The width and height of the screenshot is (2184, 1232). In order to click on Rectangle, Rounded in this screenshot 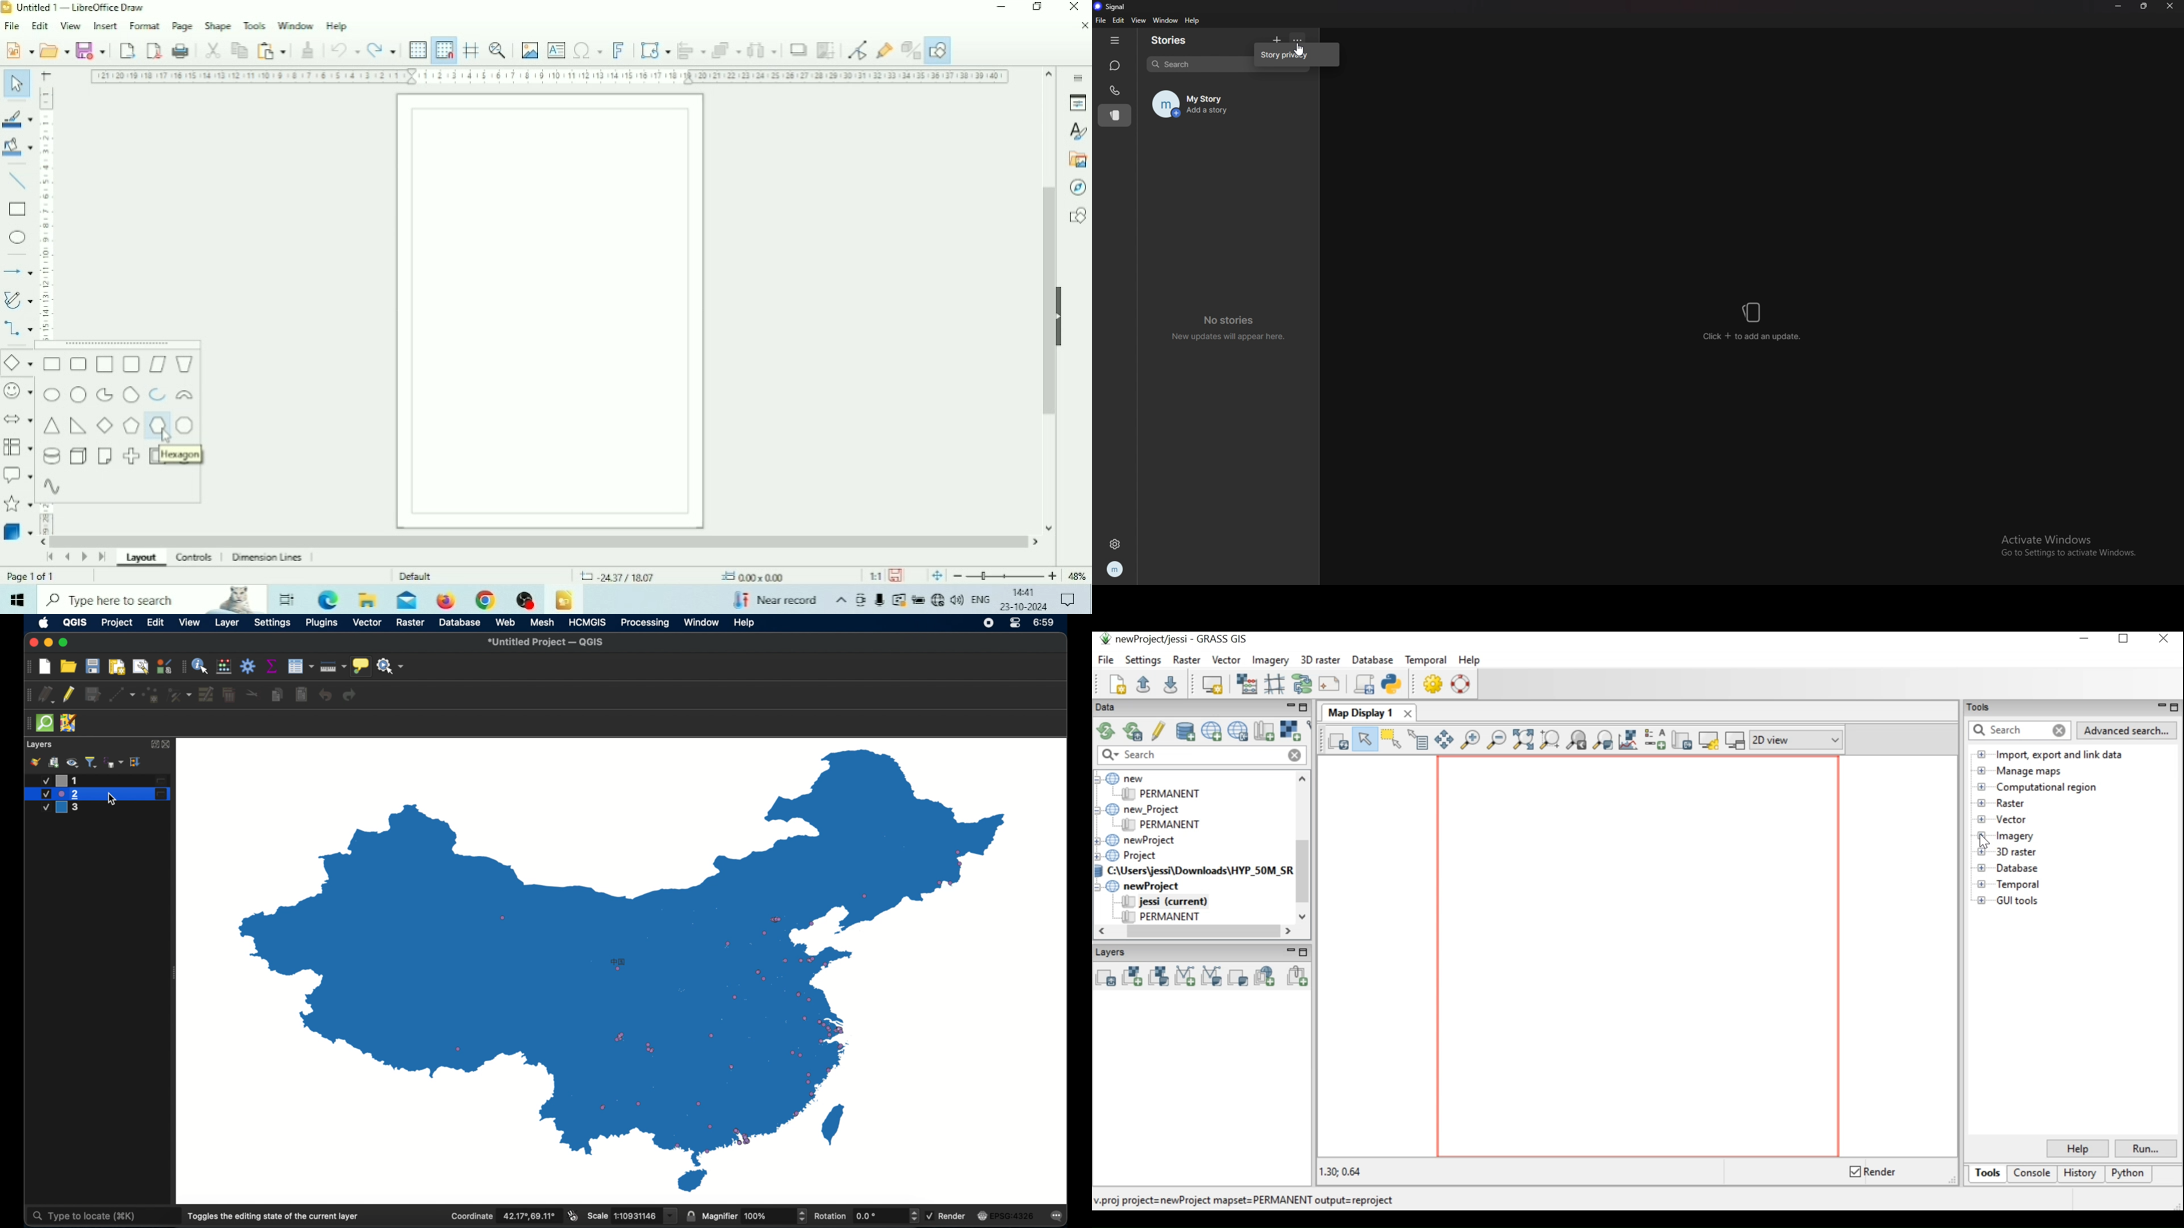, I will do `click(78, 363)`.